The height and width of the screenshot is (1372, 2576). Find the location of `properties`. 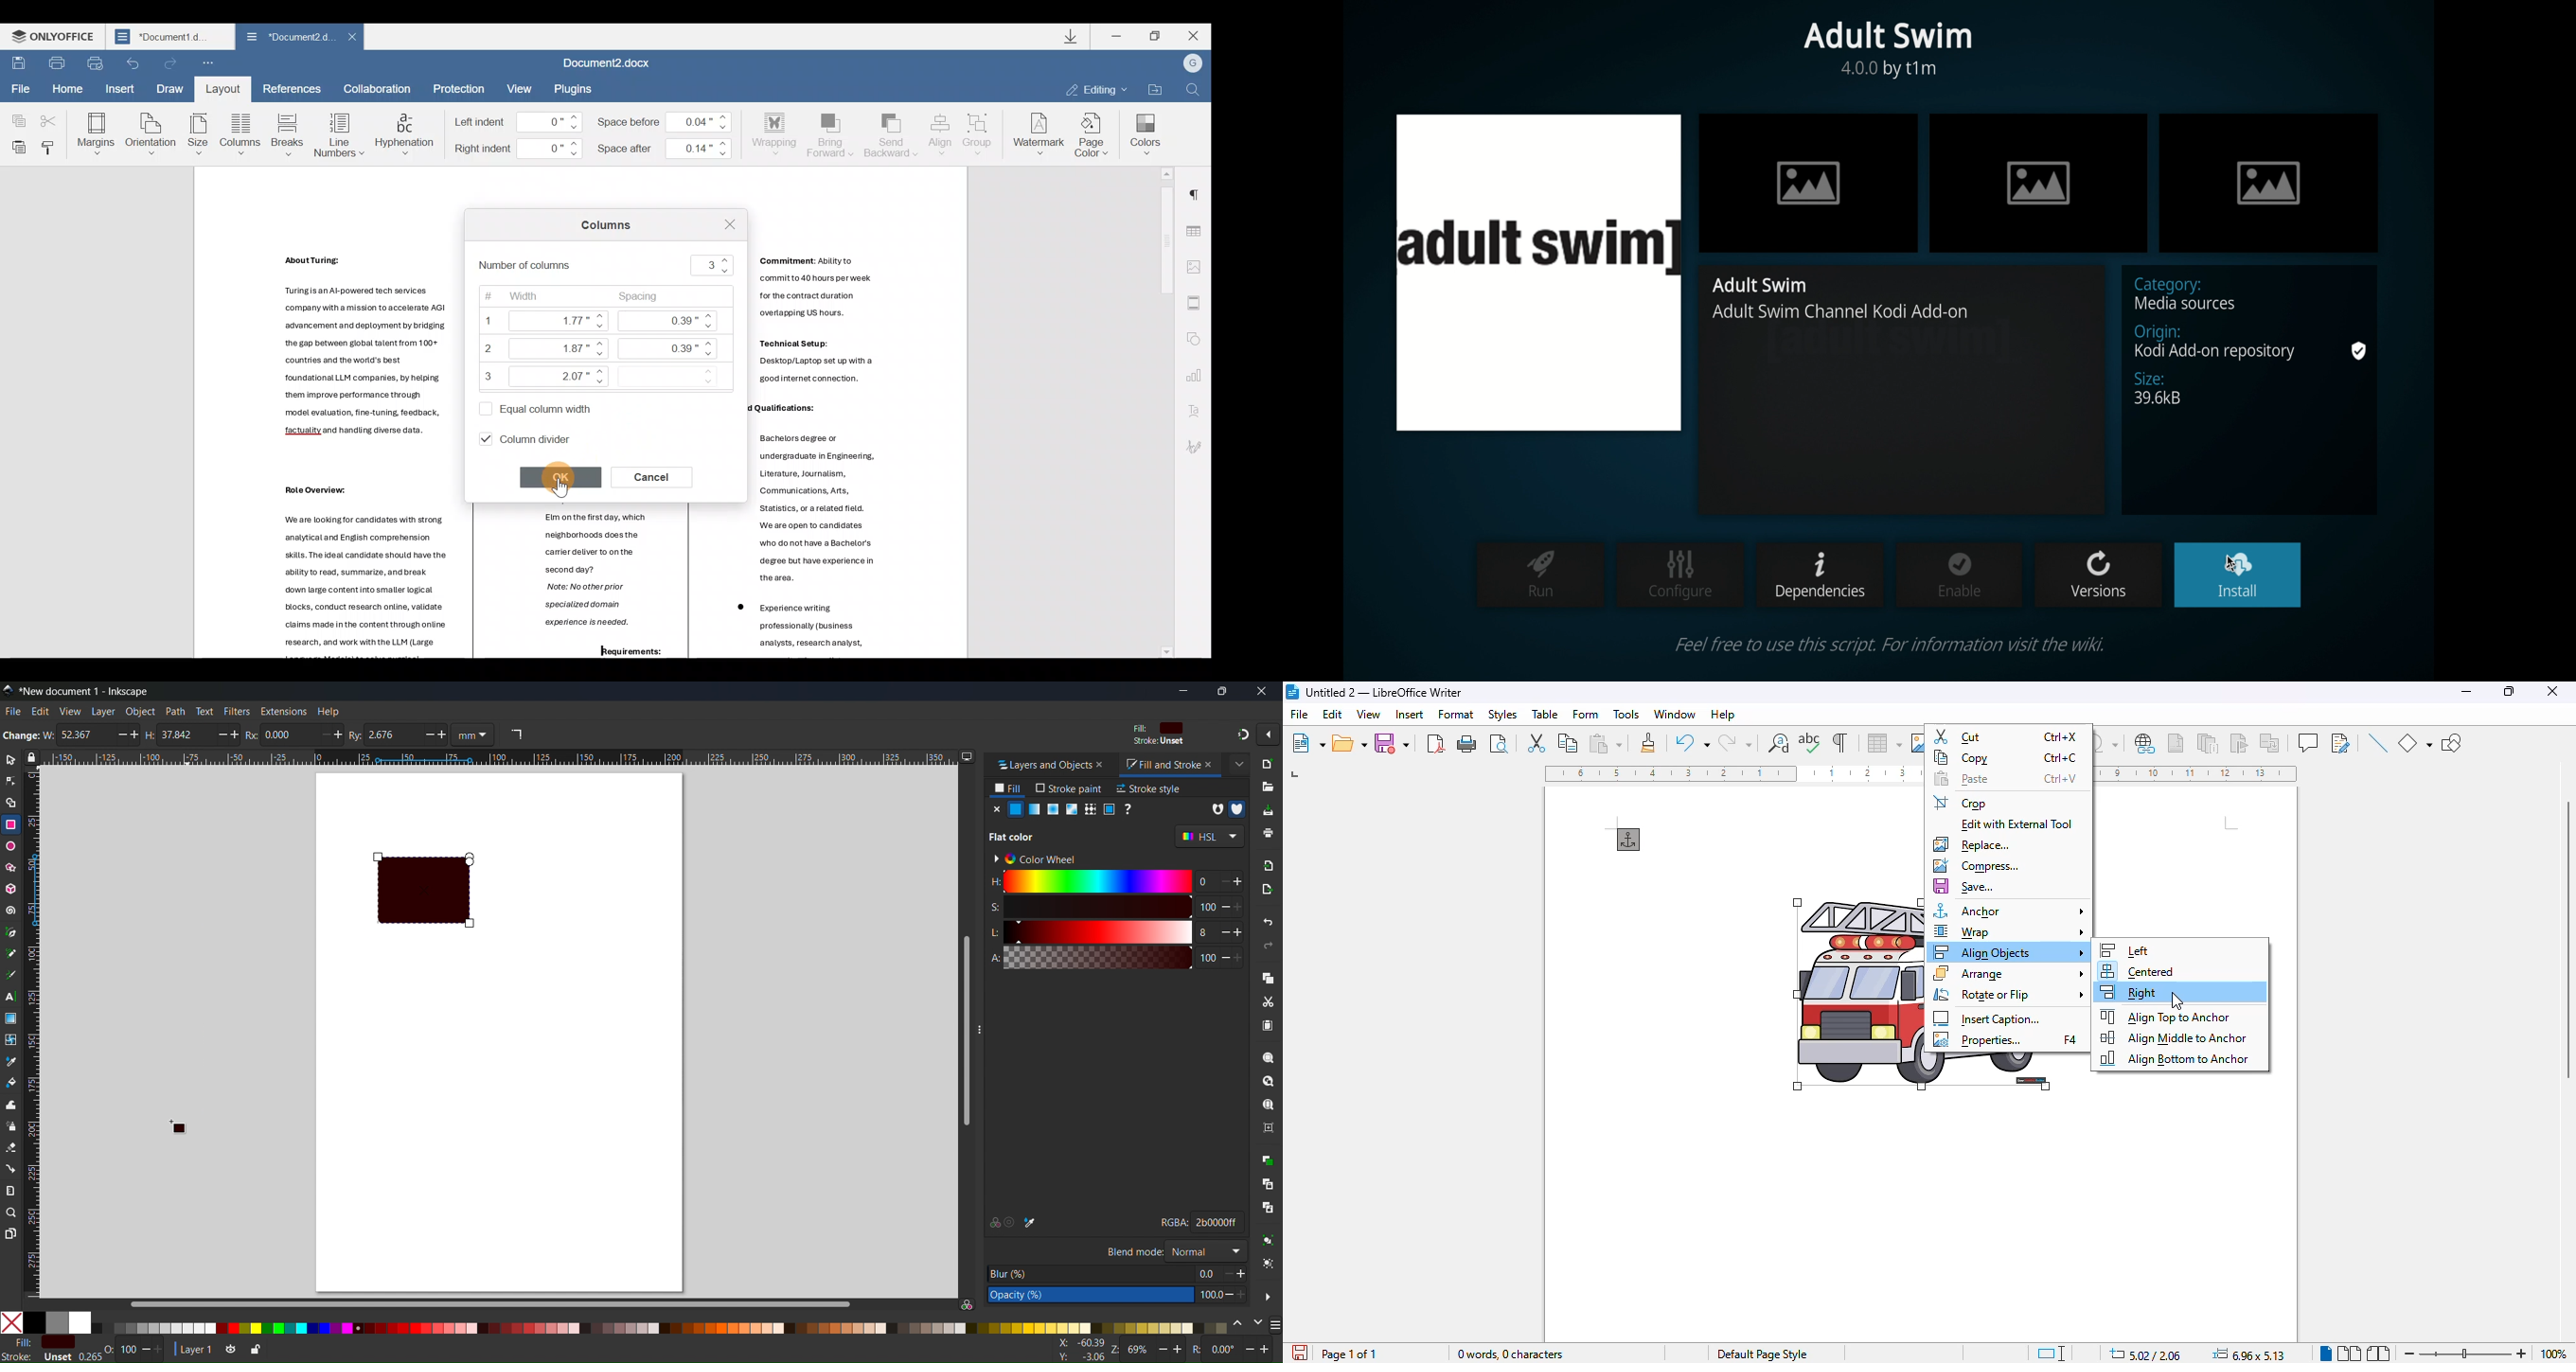

properties is located at coordinates (2005, 1040).